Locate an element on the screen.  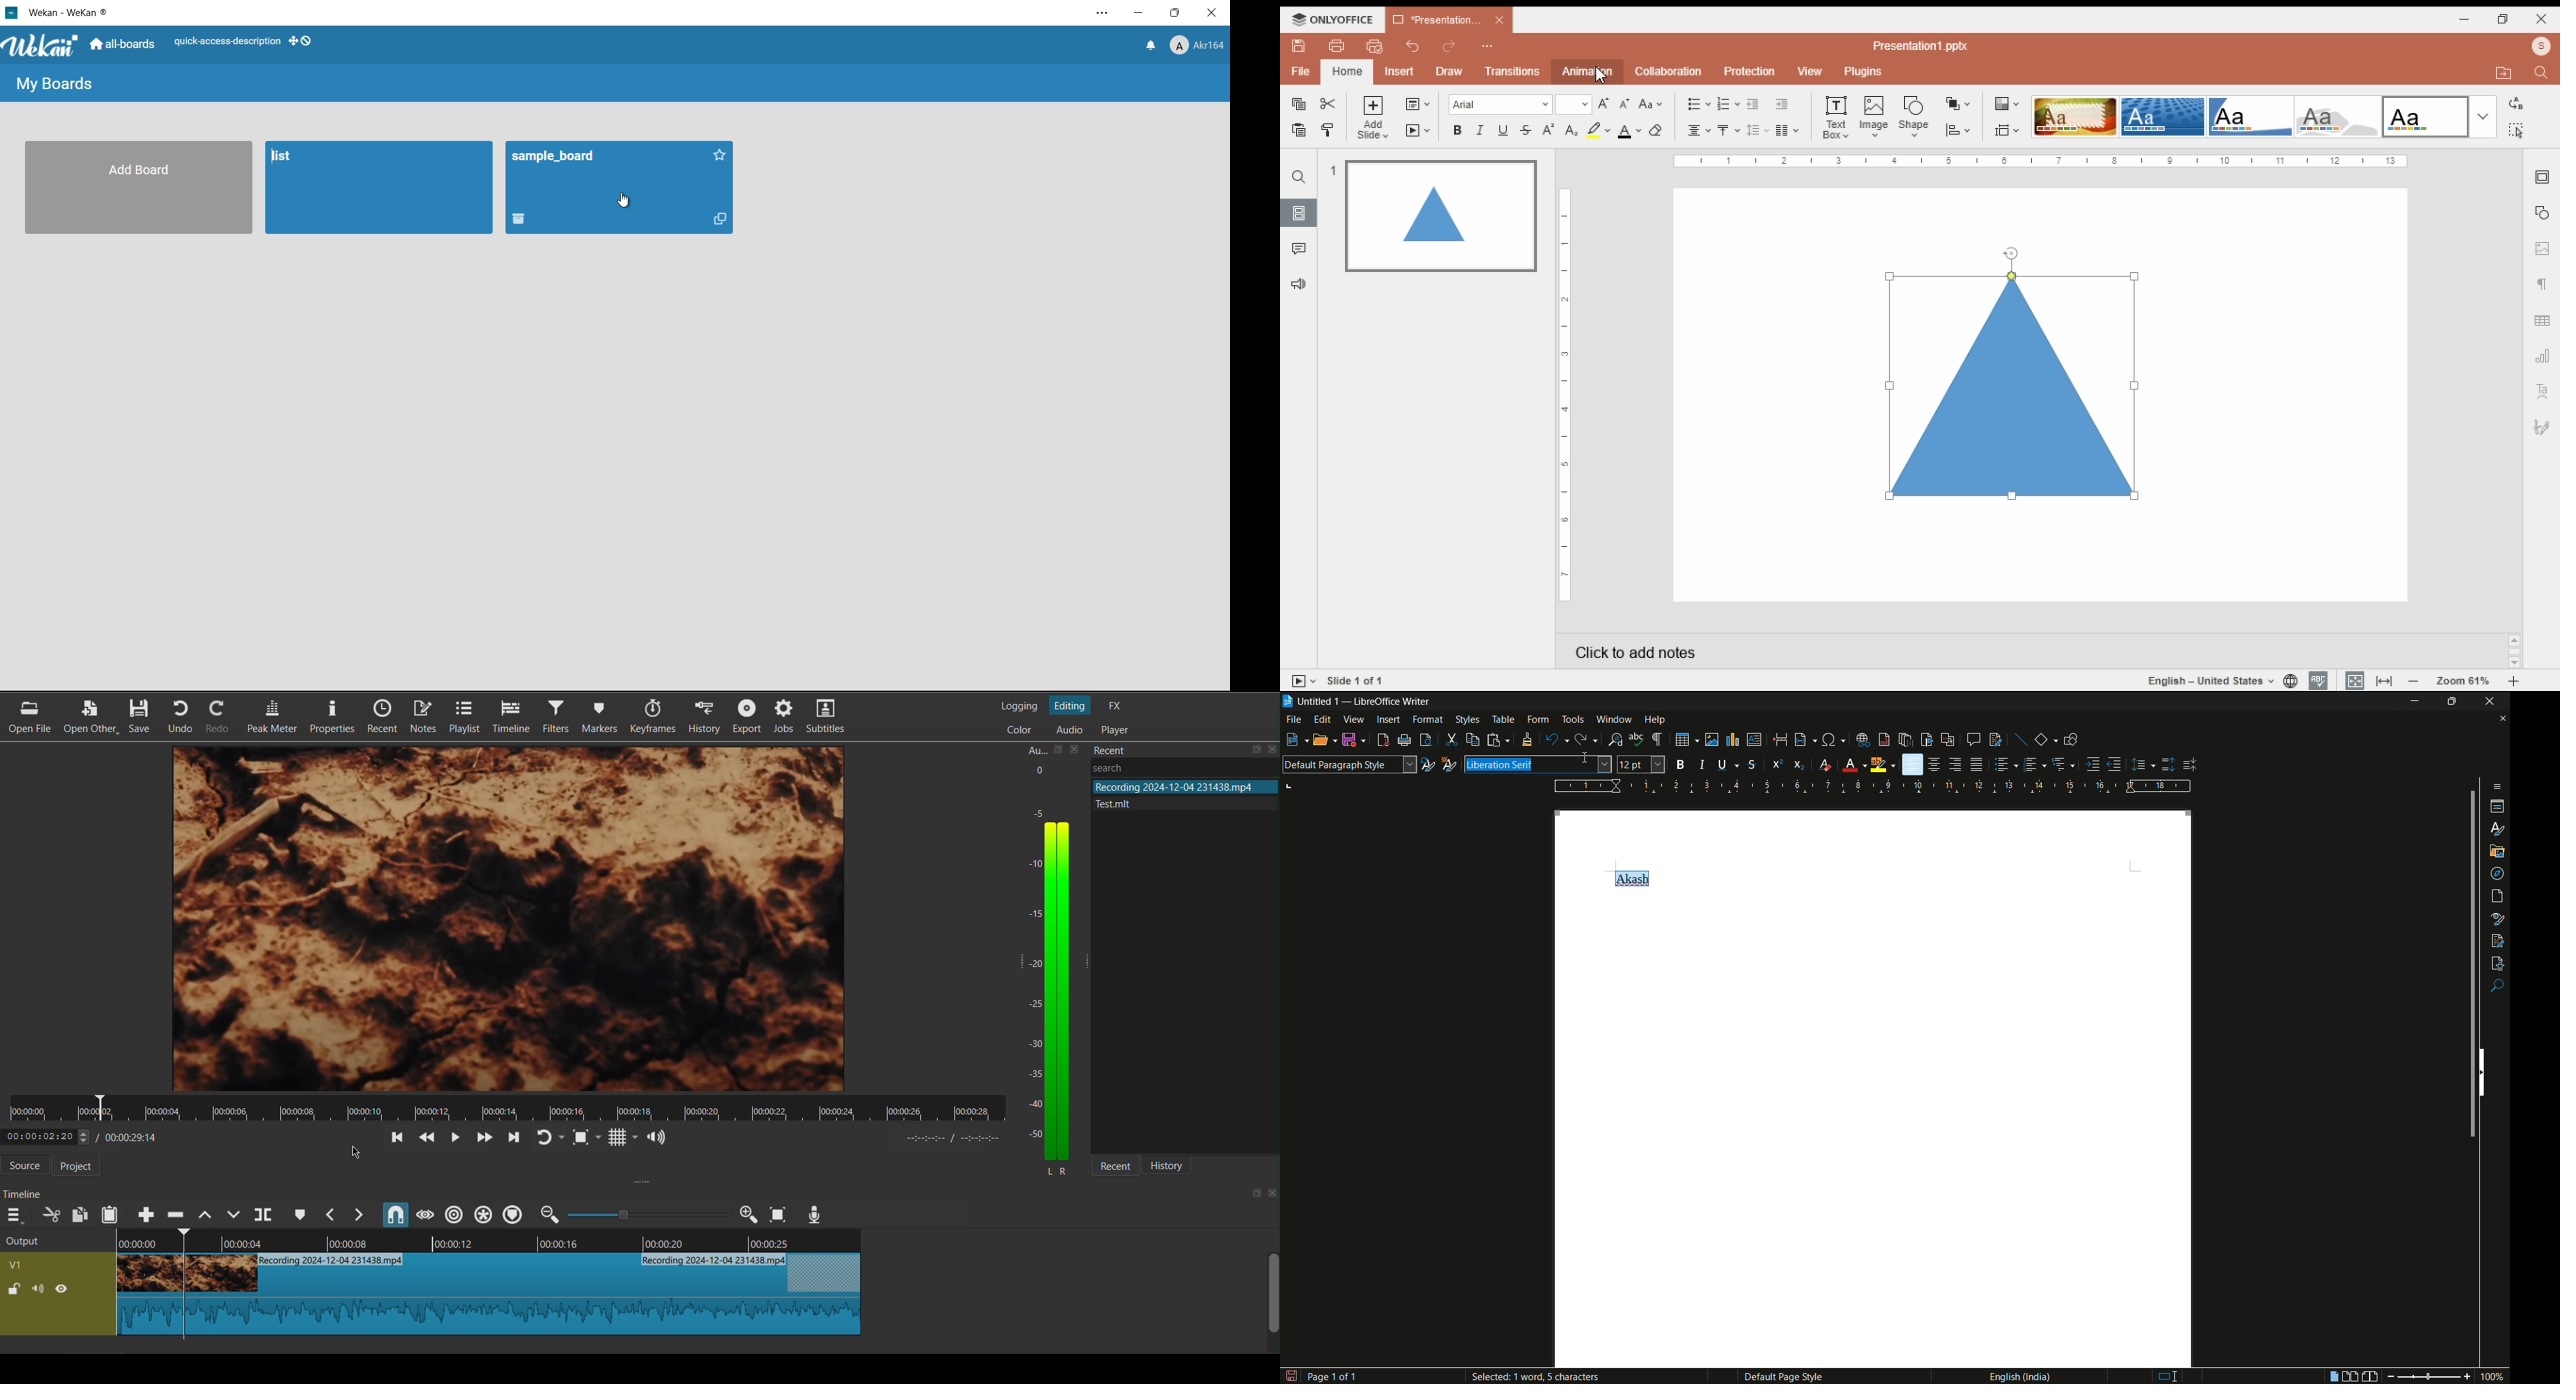
typing is located at coordinates (2164, 1374).